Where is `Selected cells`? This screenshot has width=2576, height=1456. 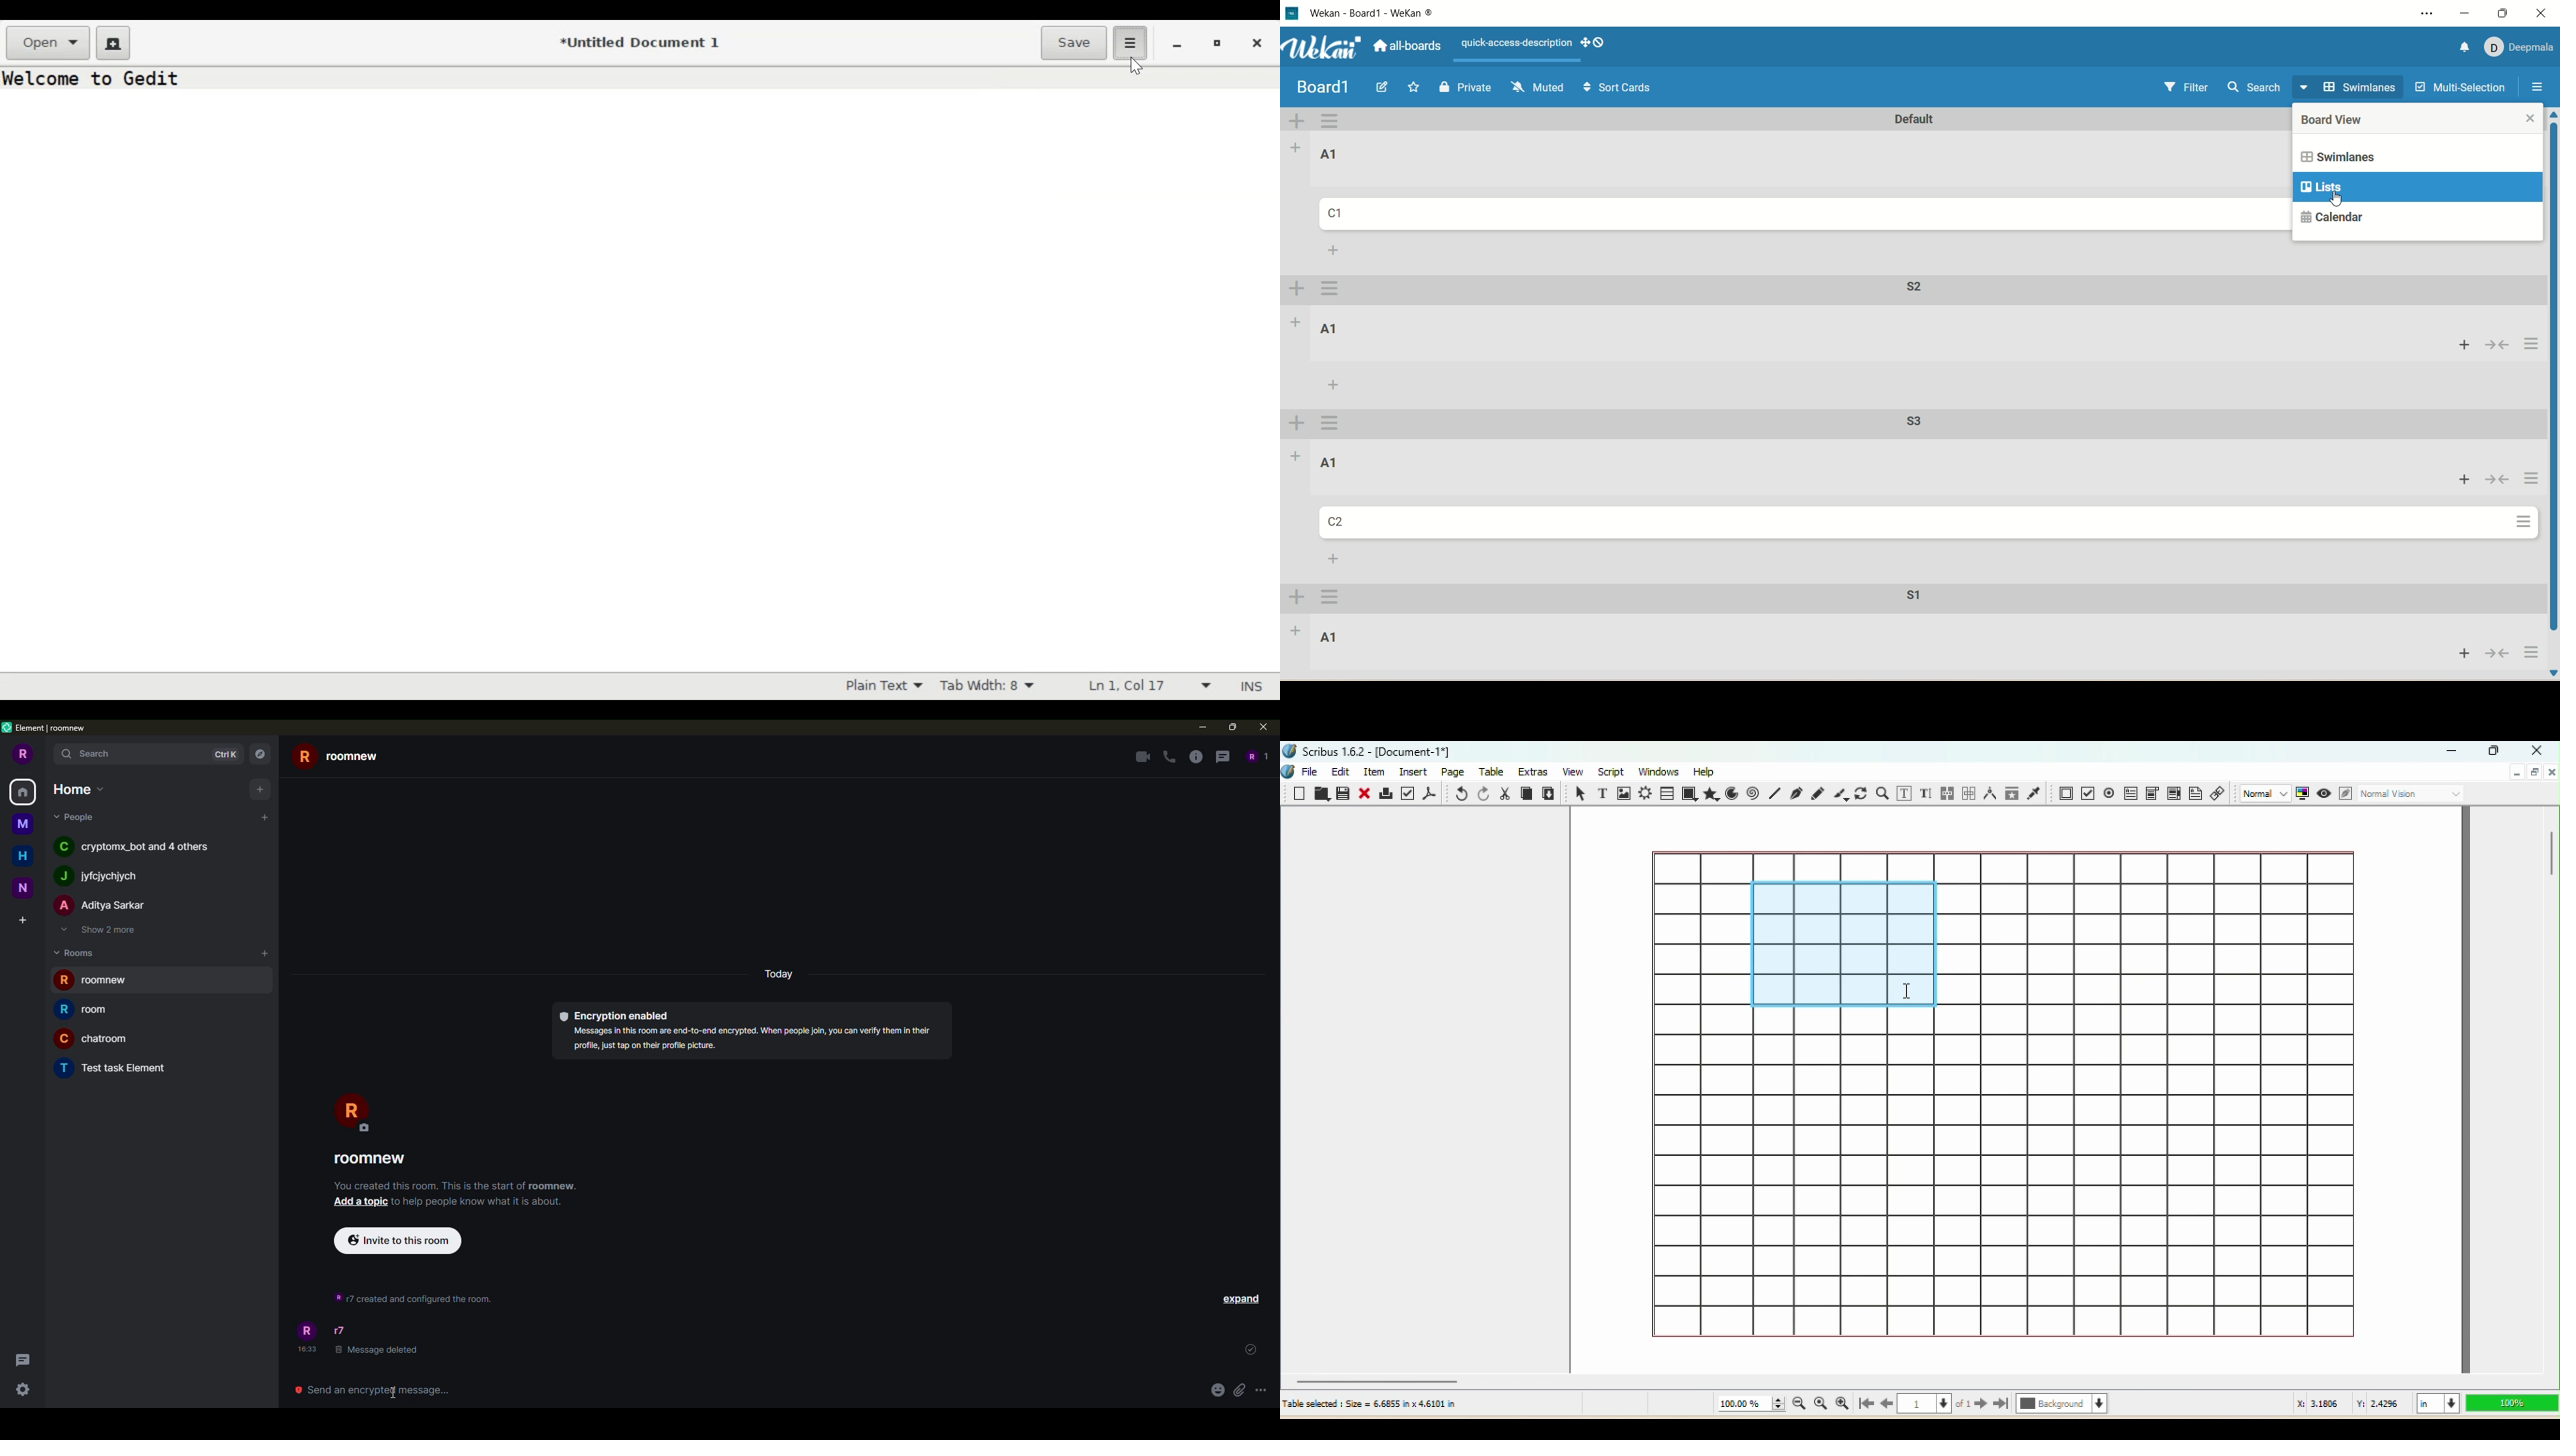
Selected cells is located at coordinates (1840, 946).